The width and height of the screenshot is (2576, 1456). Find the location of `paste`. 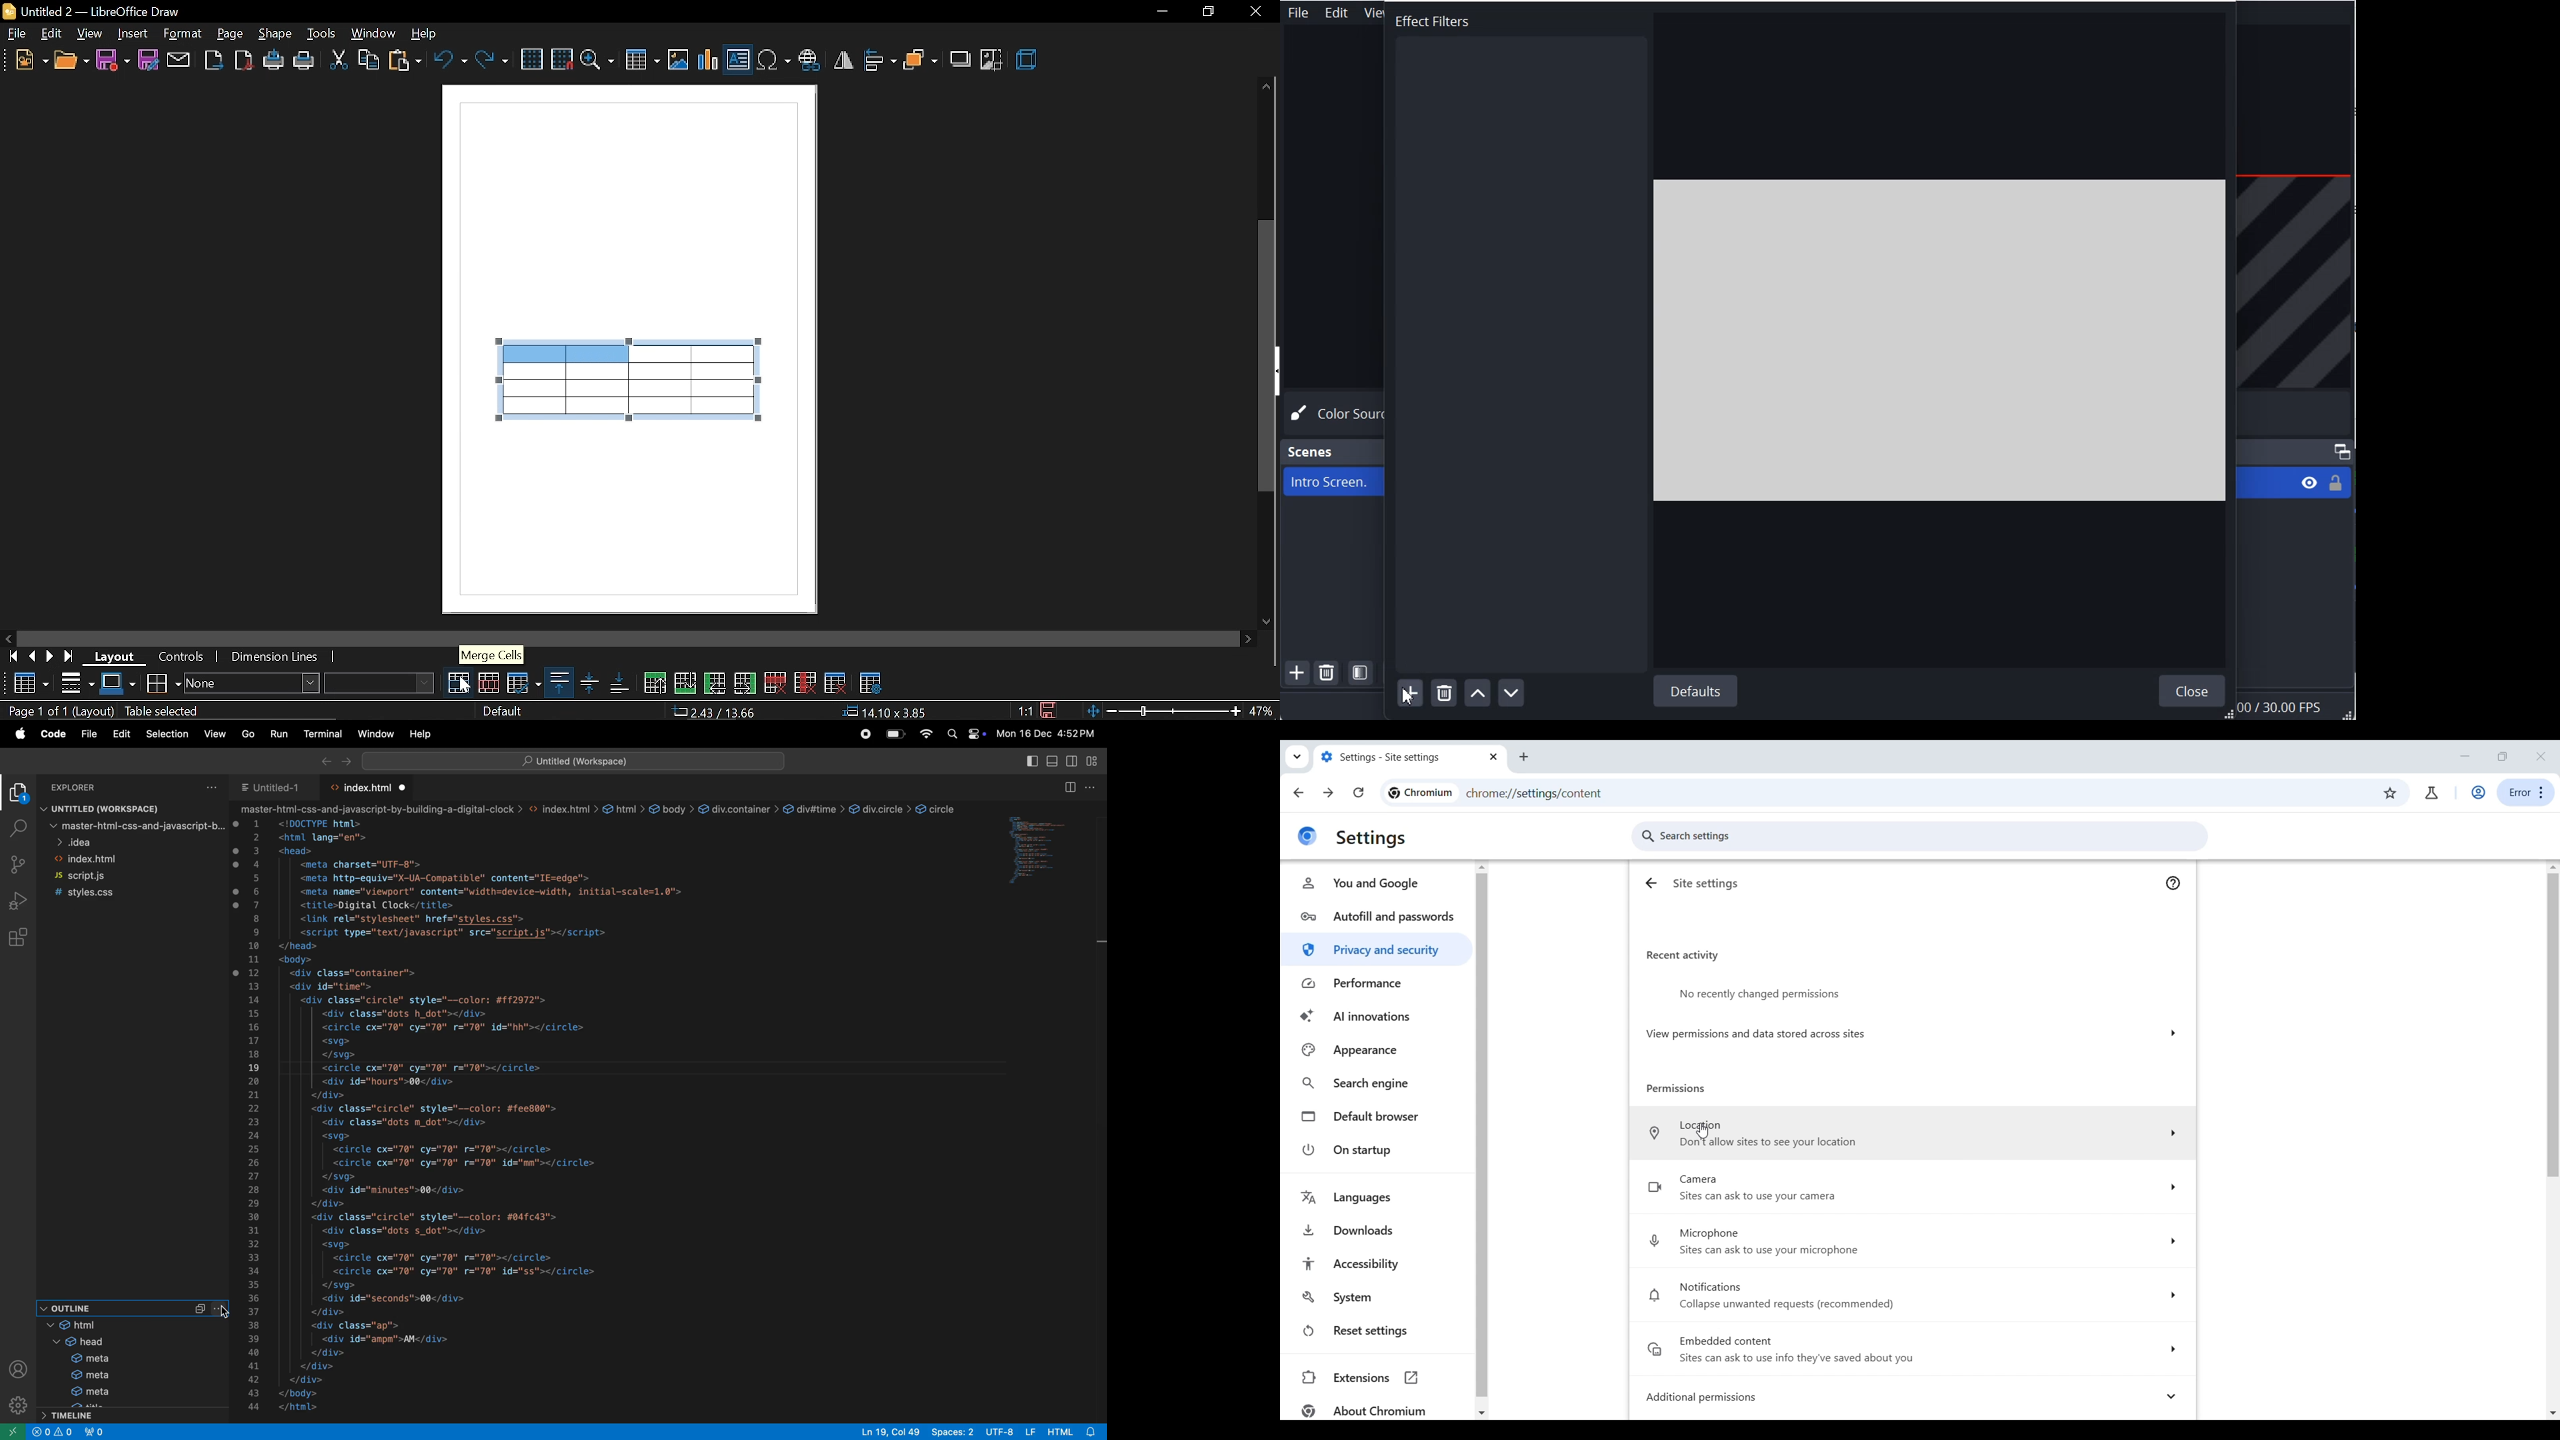

paste is located at coordinates (406, 60).